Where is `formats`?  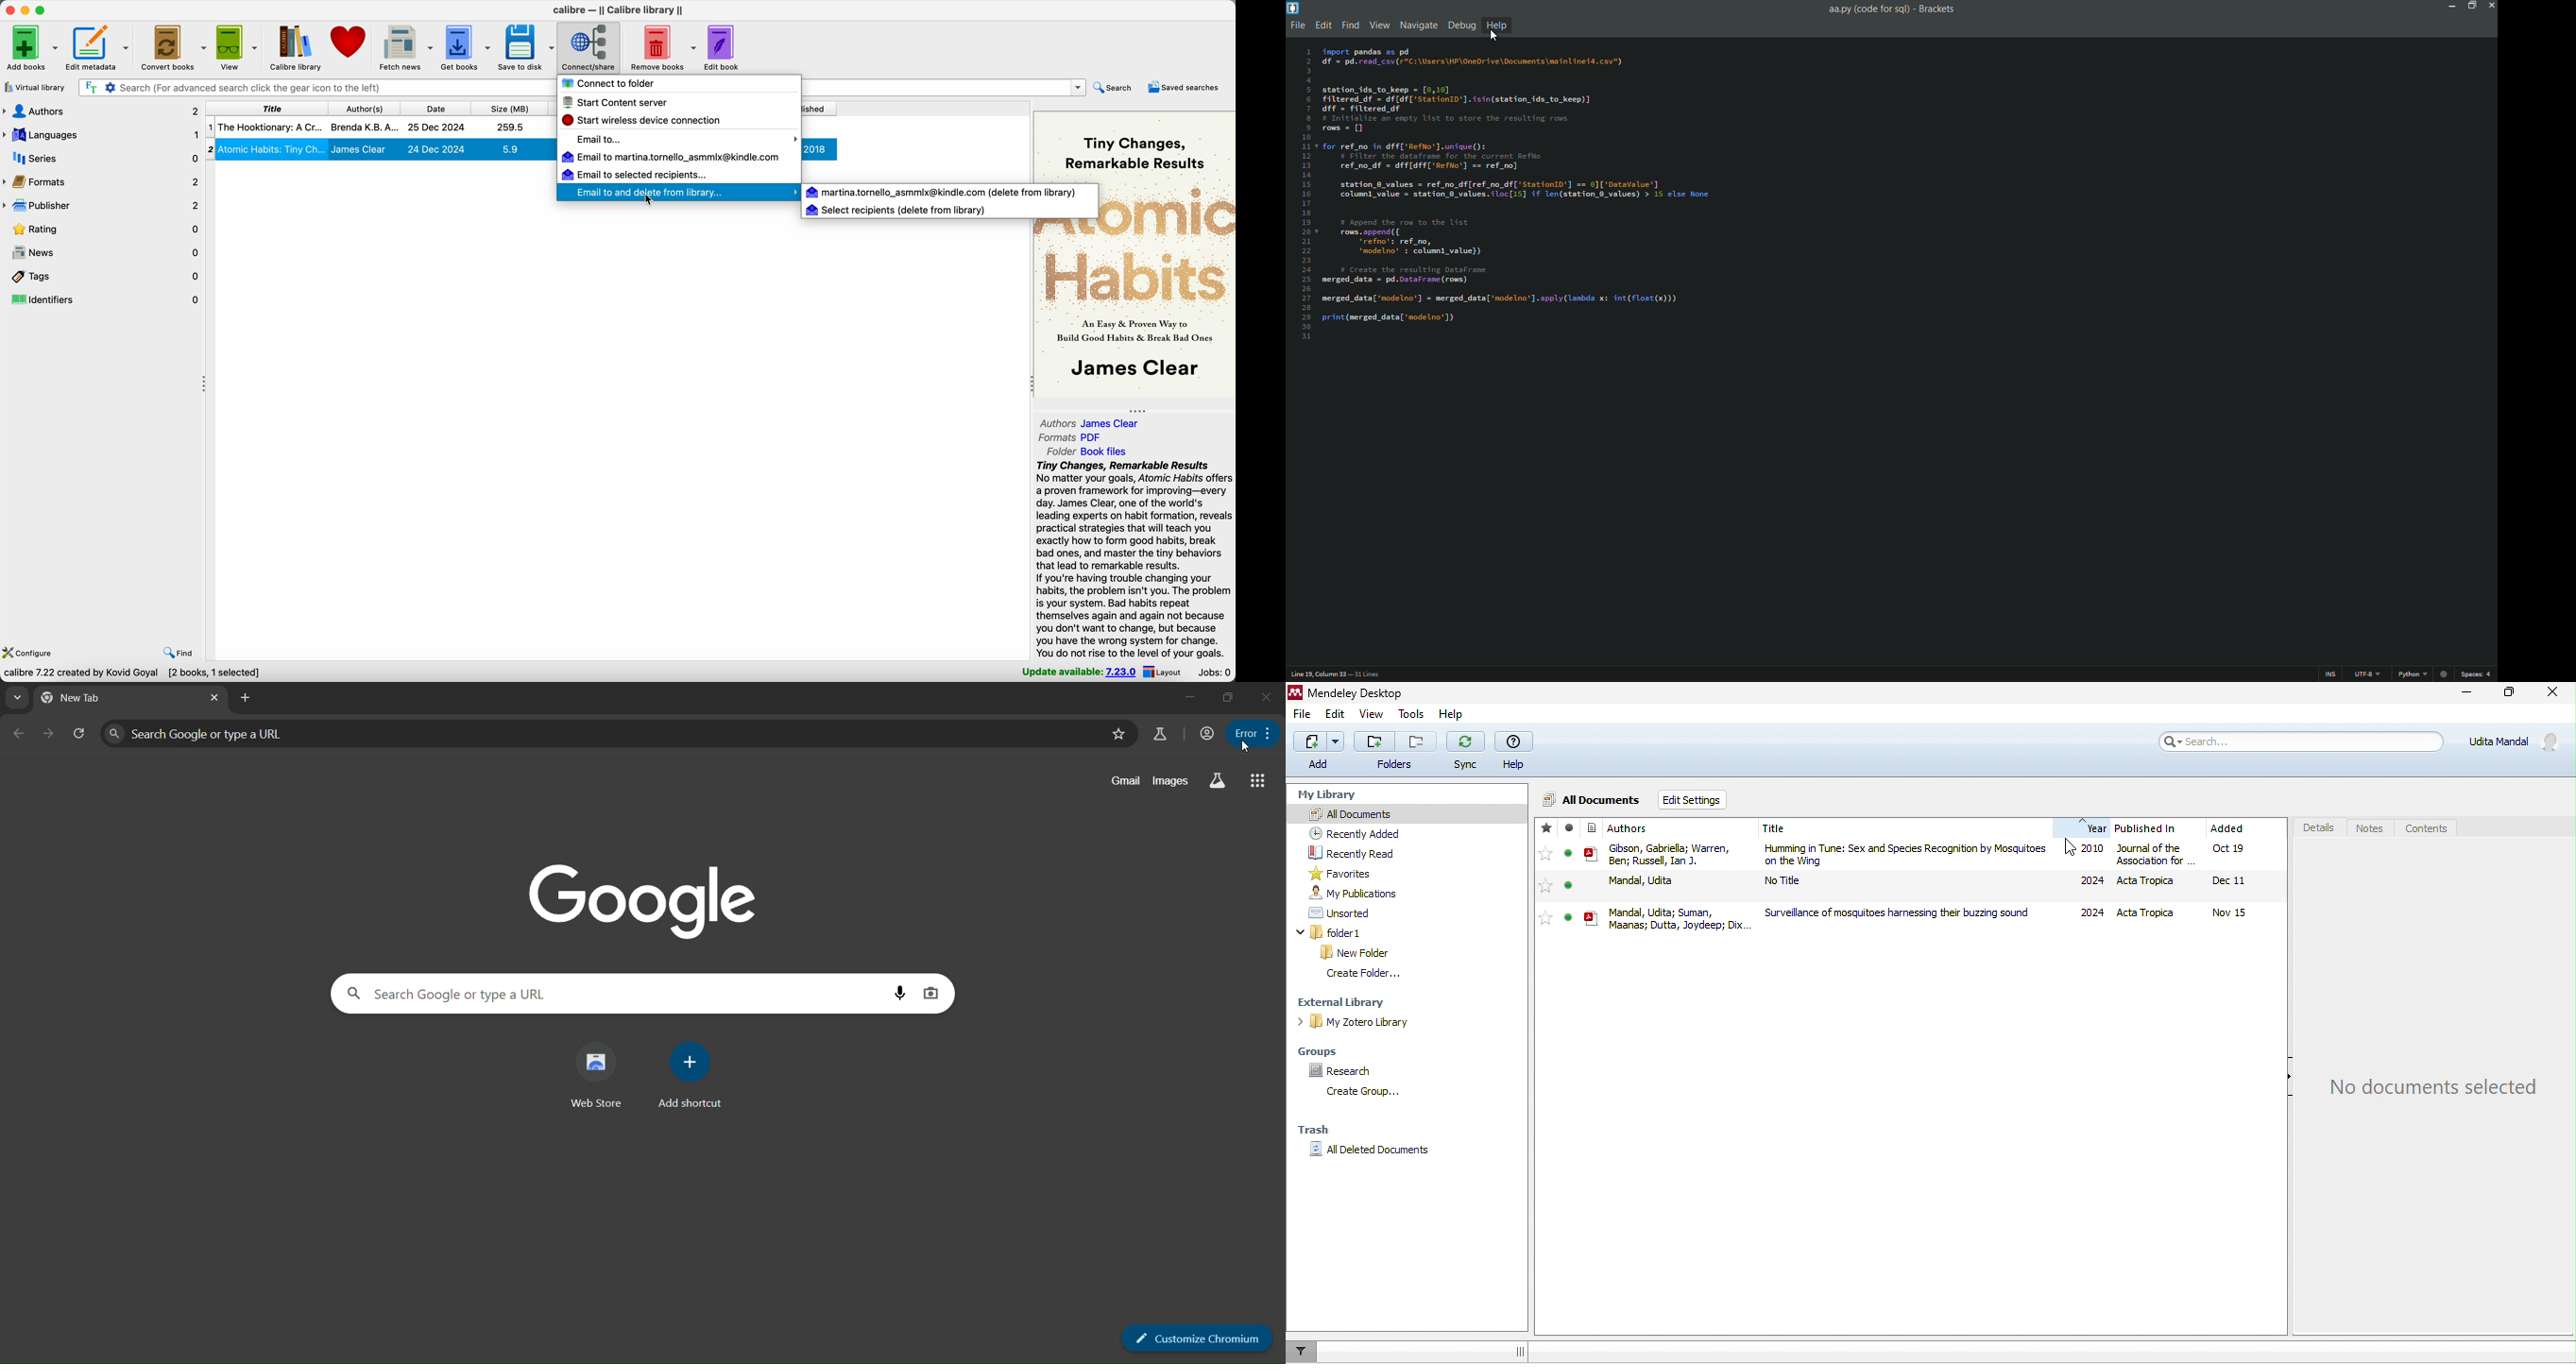
formats is located at coordinates (1071, 437).